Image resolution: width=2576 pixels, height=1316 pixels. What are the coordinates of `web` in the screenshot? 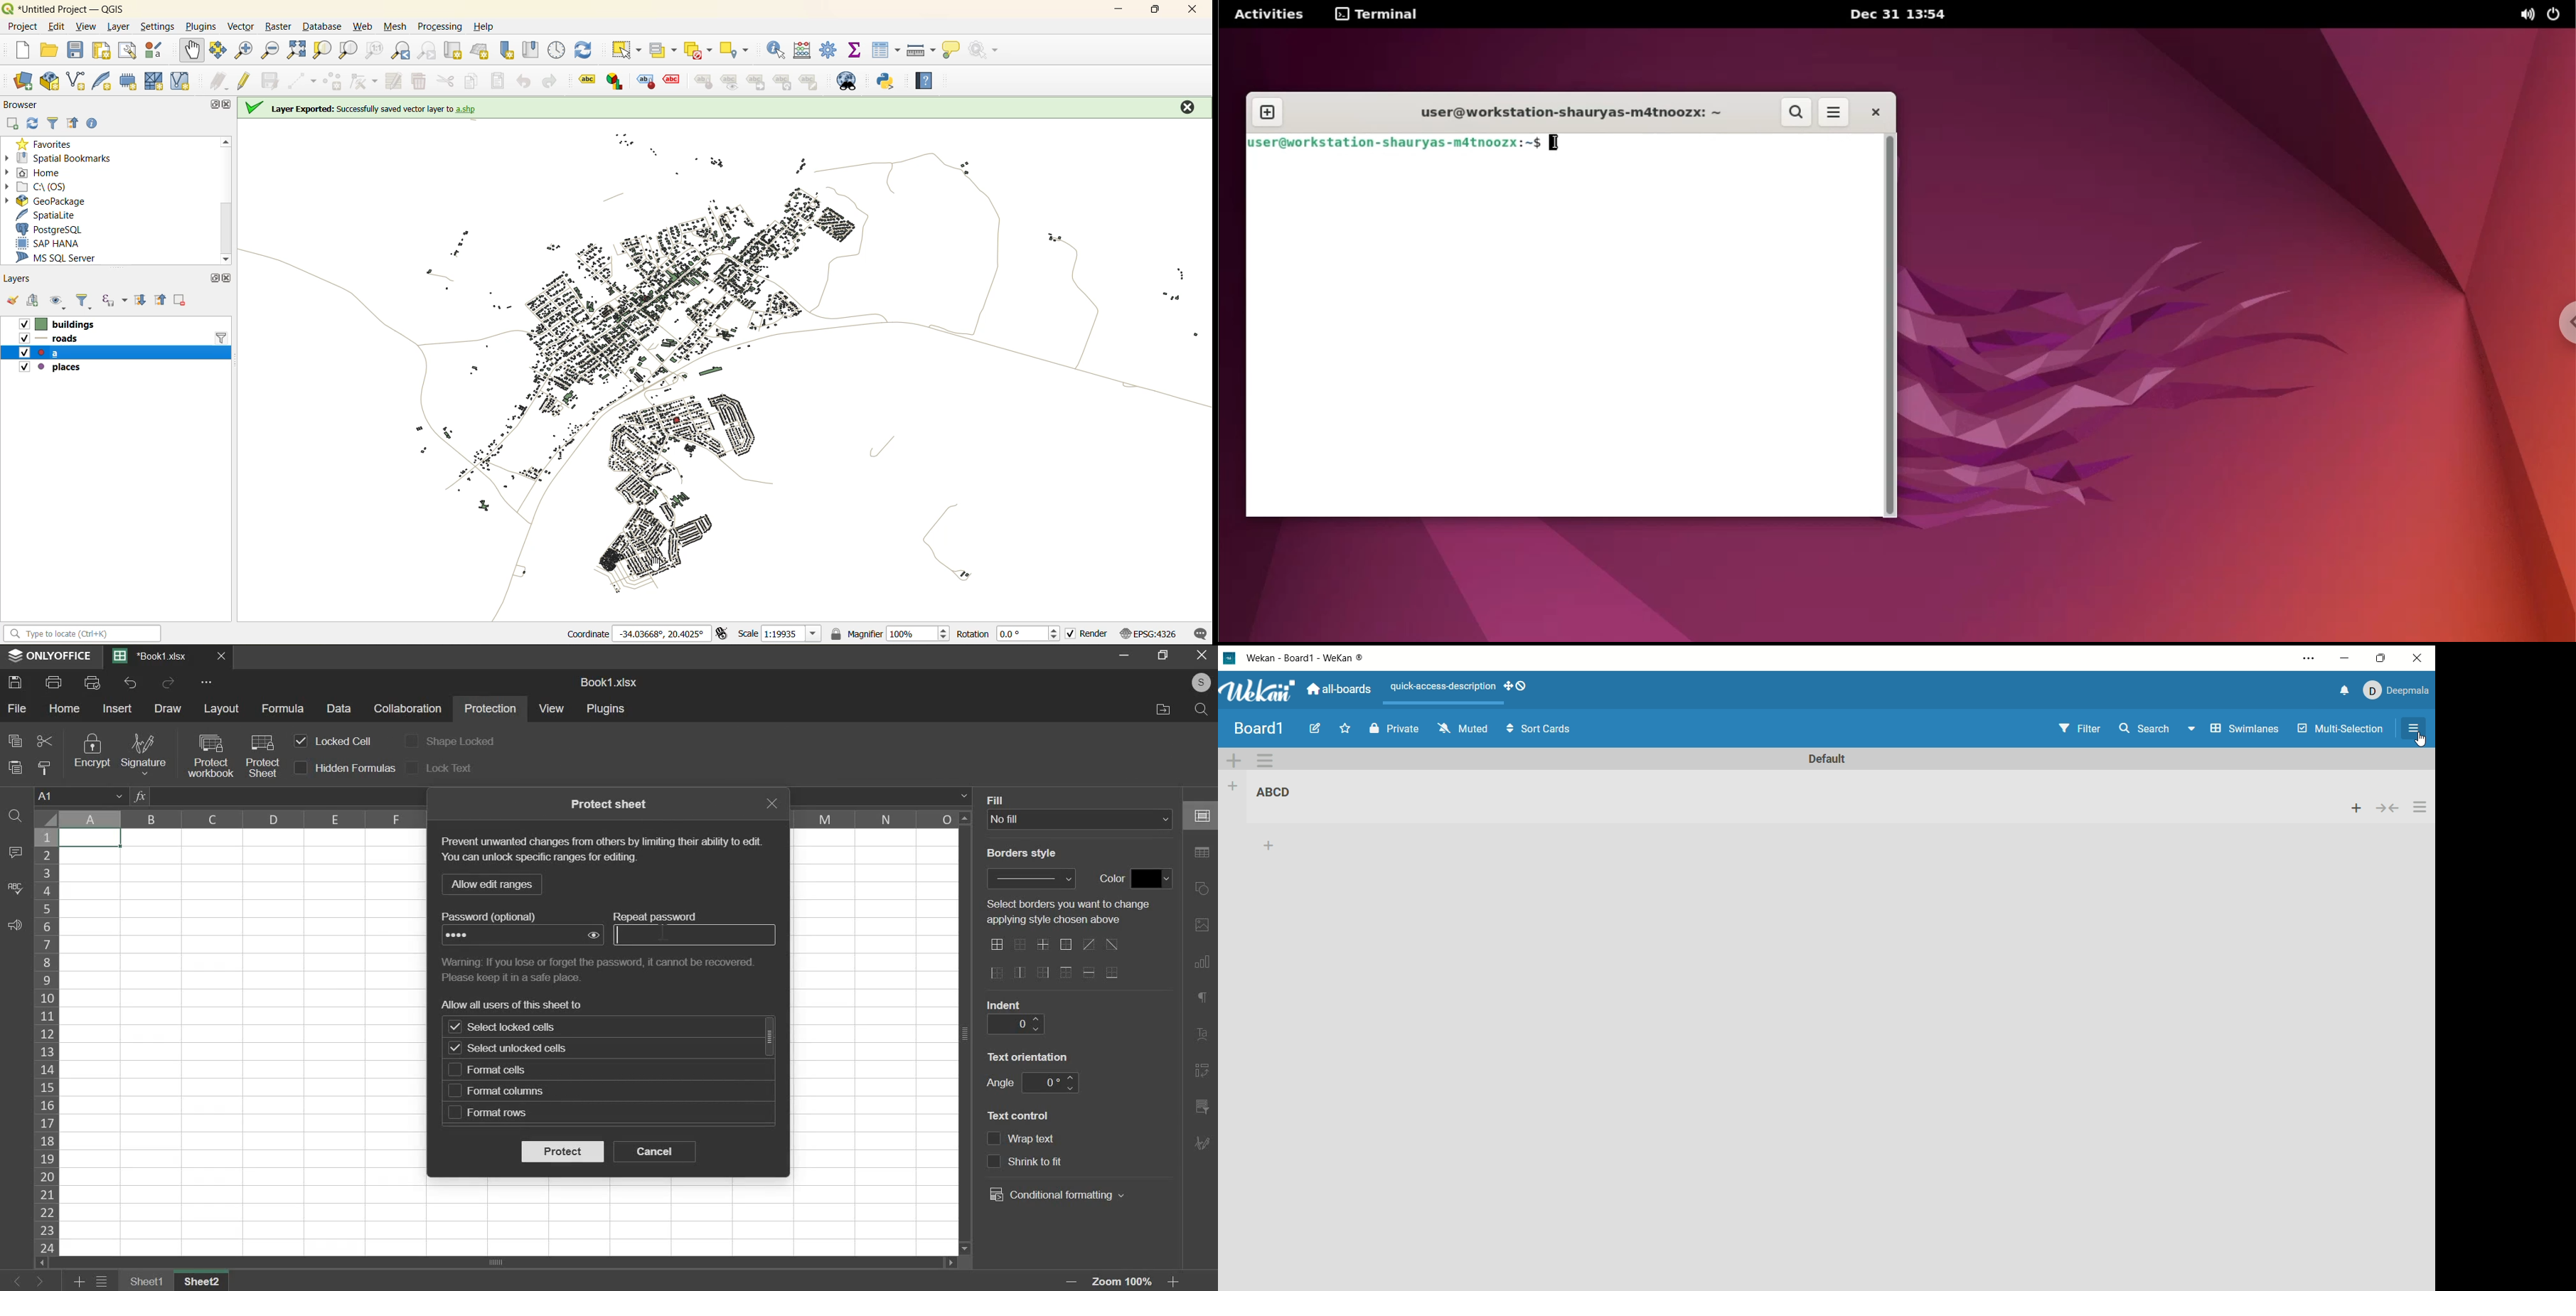 It's located at (361, 27).